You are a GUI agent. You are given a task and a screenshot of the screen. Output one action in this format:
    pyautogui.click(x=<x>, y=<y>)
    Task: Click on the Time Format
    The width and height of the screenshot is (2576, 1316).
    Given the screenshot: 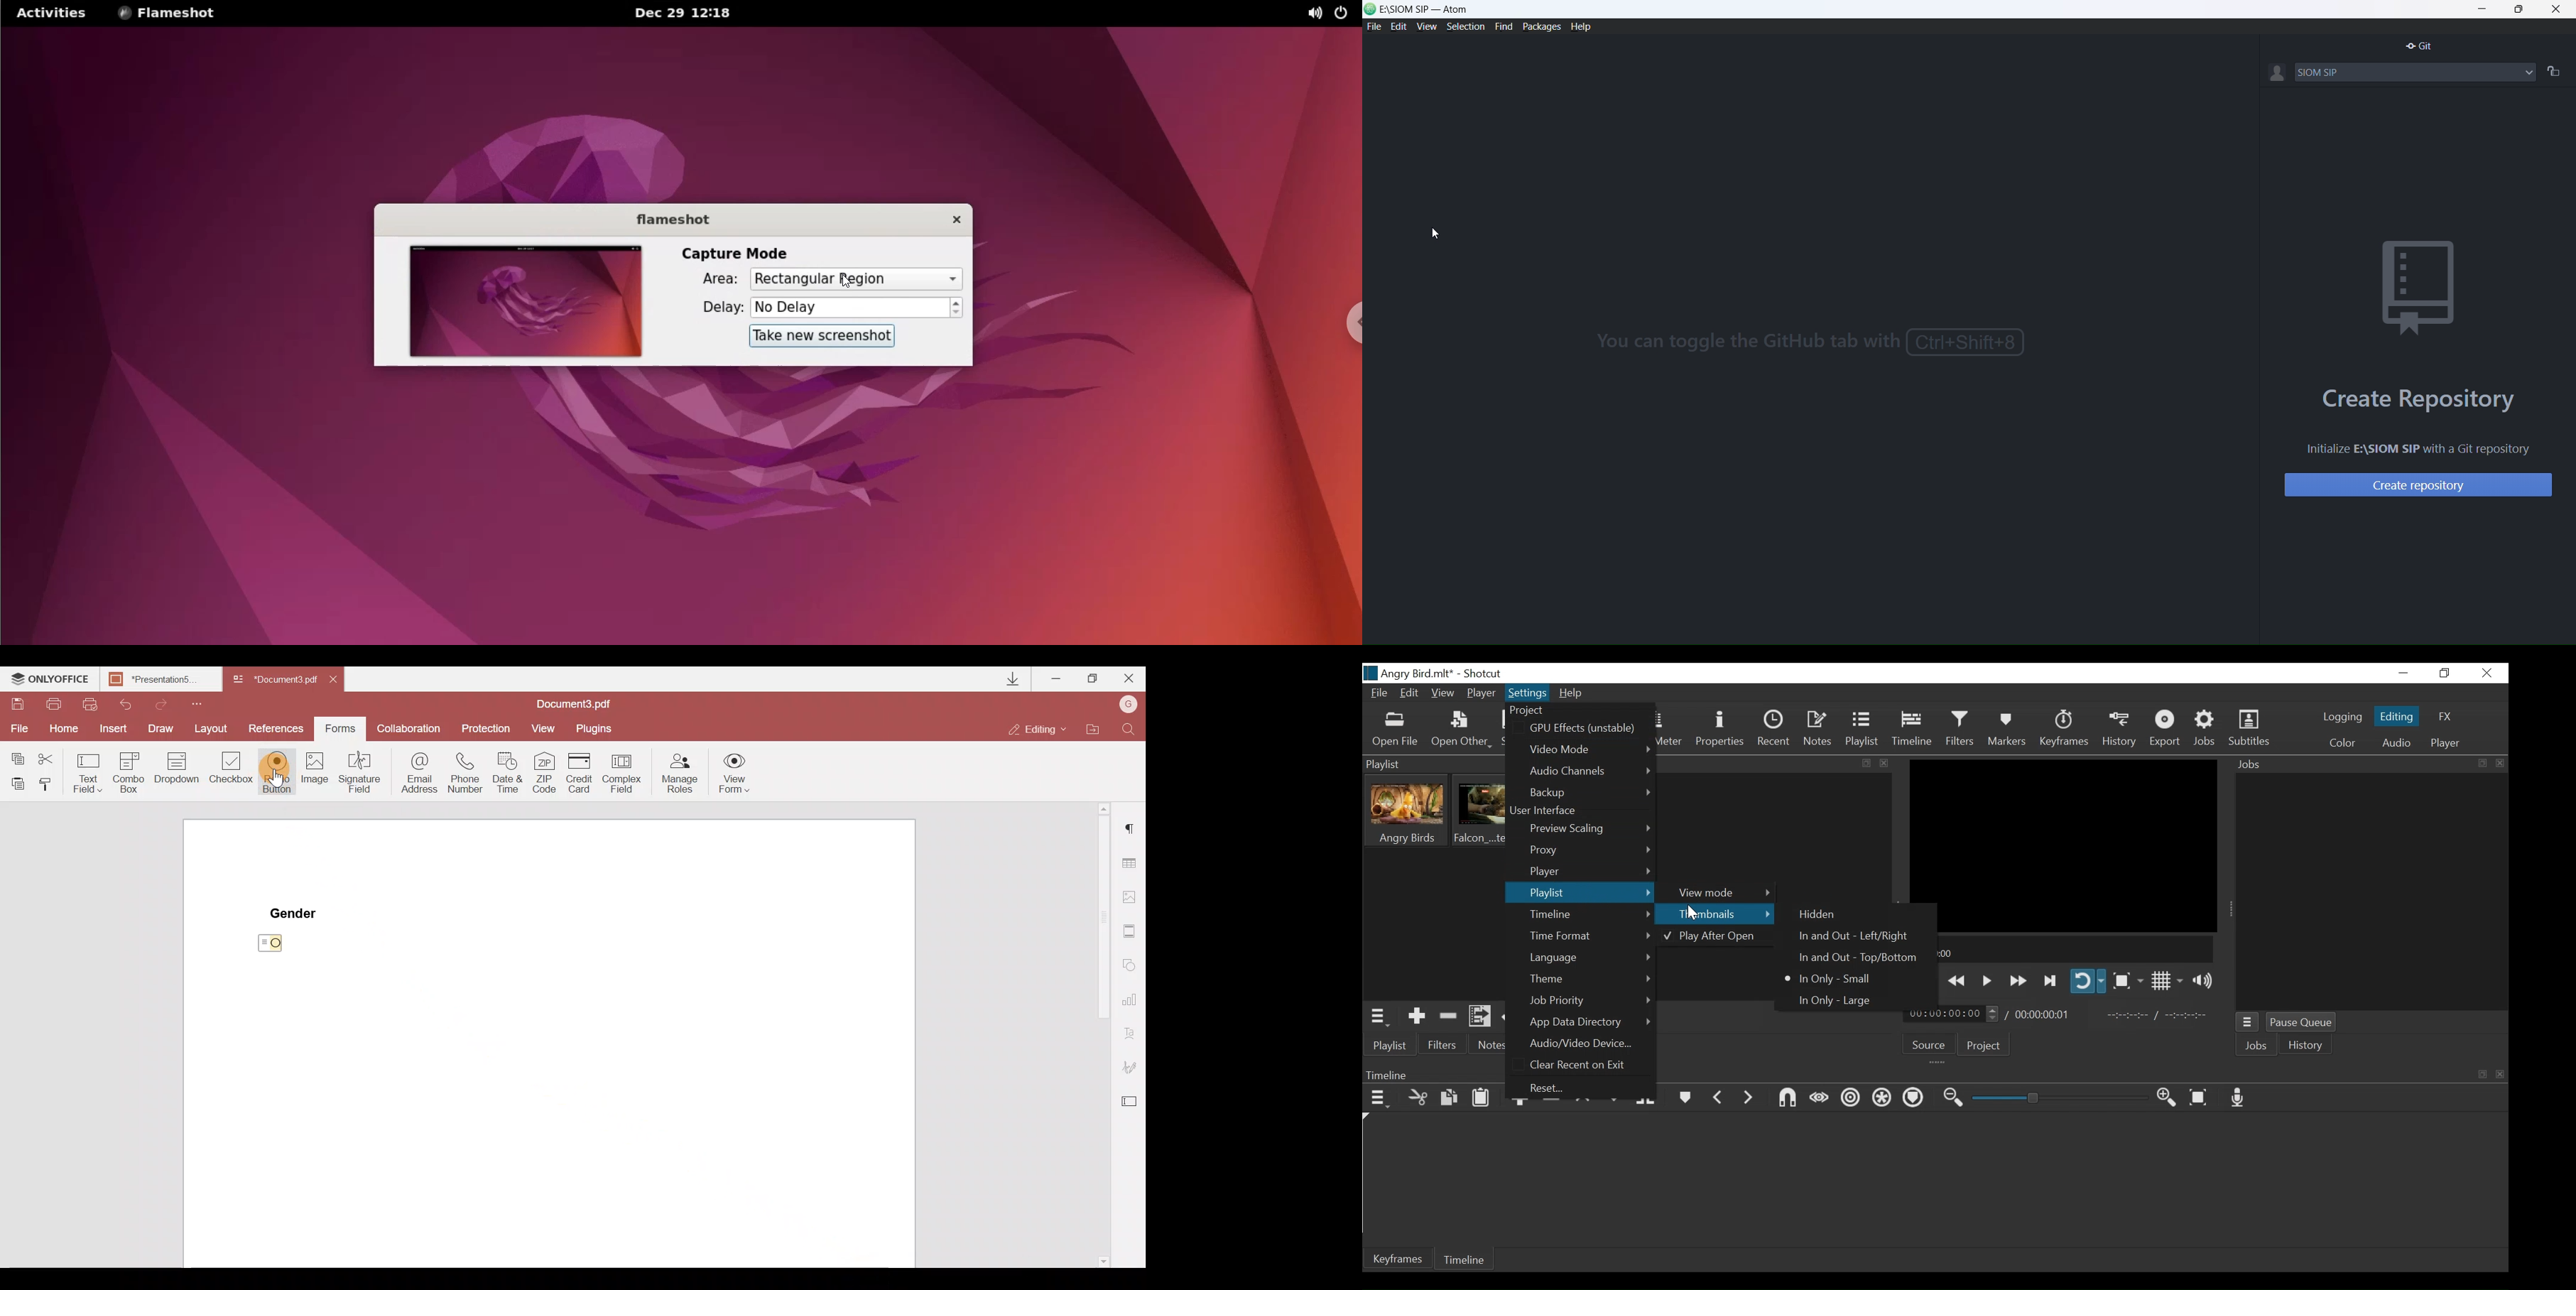 What is the action you would take?
    pyautogui.click(x=1590, y=936)
    